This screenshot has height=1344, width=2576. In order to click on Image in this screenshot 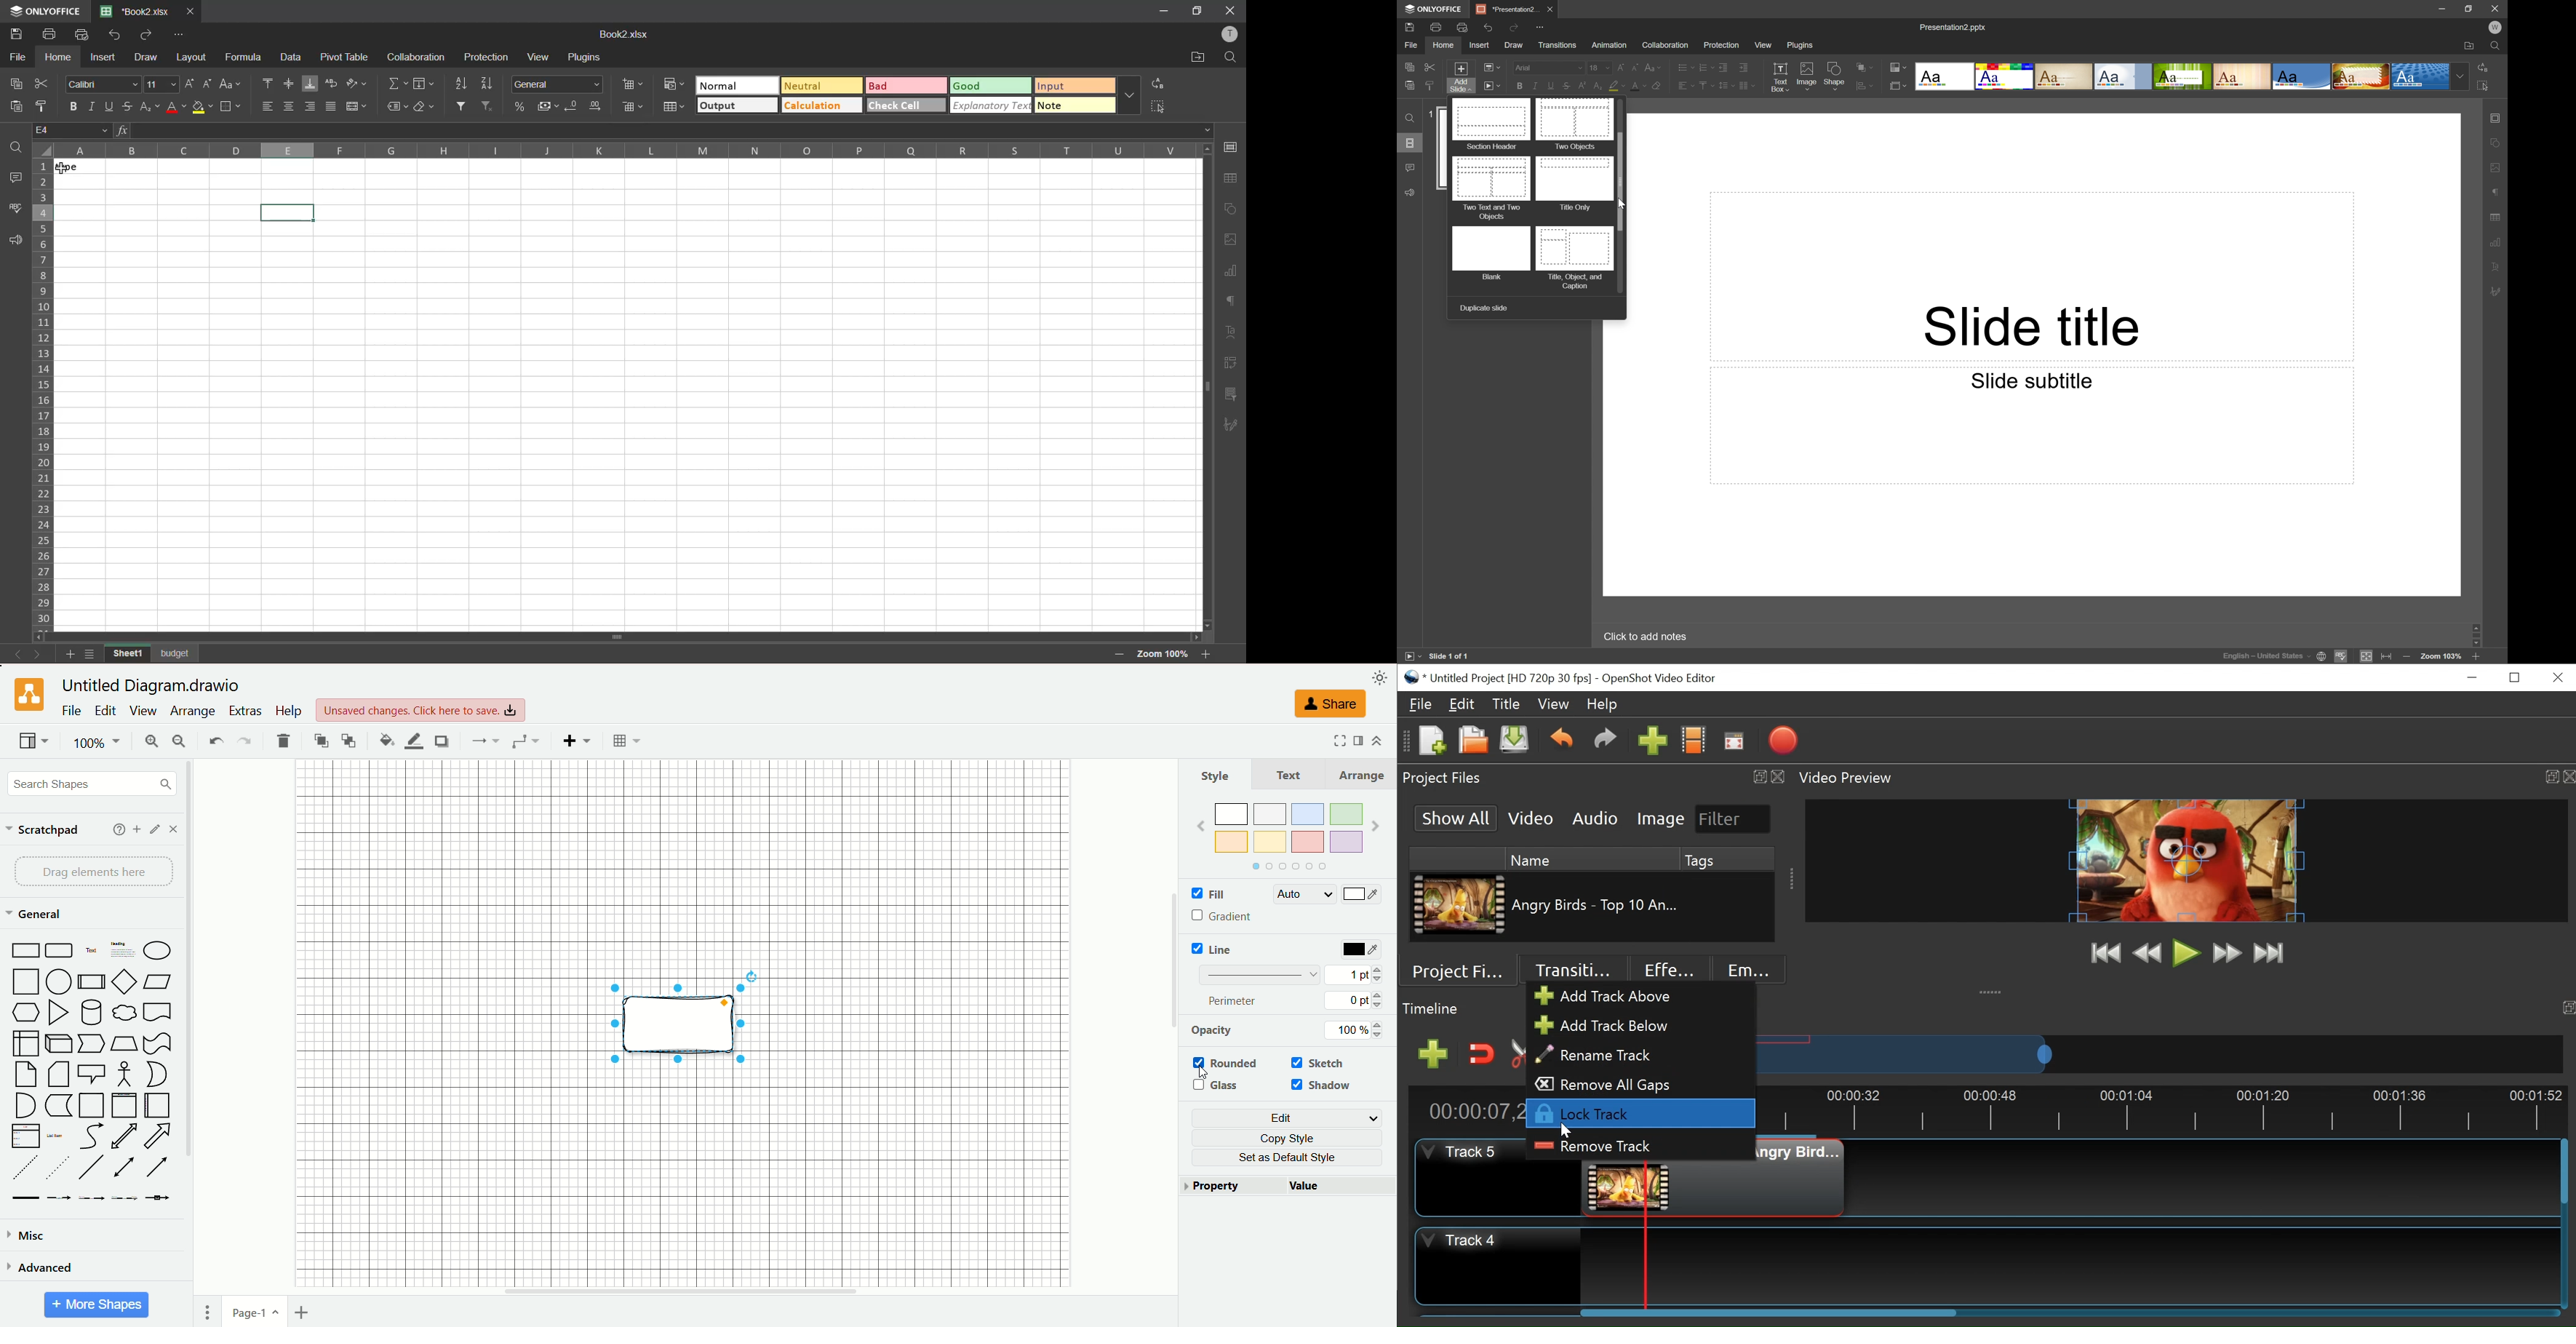, I will do `click(1807, 77)`.